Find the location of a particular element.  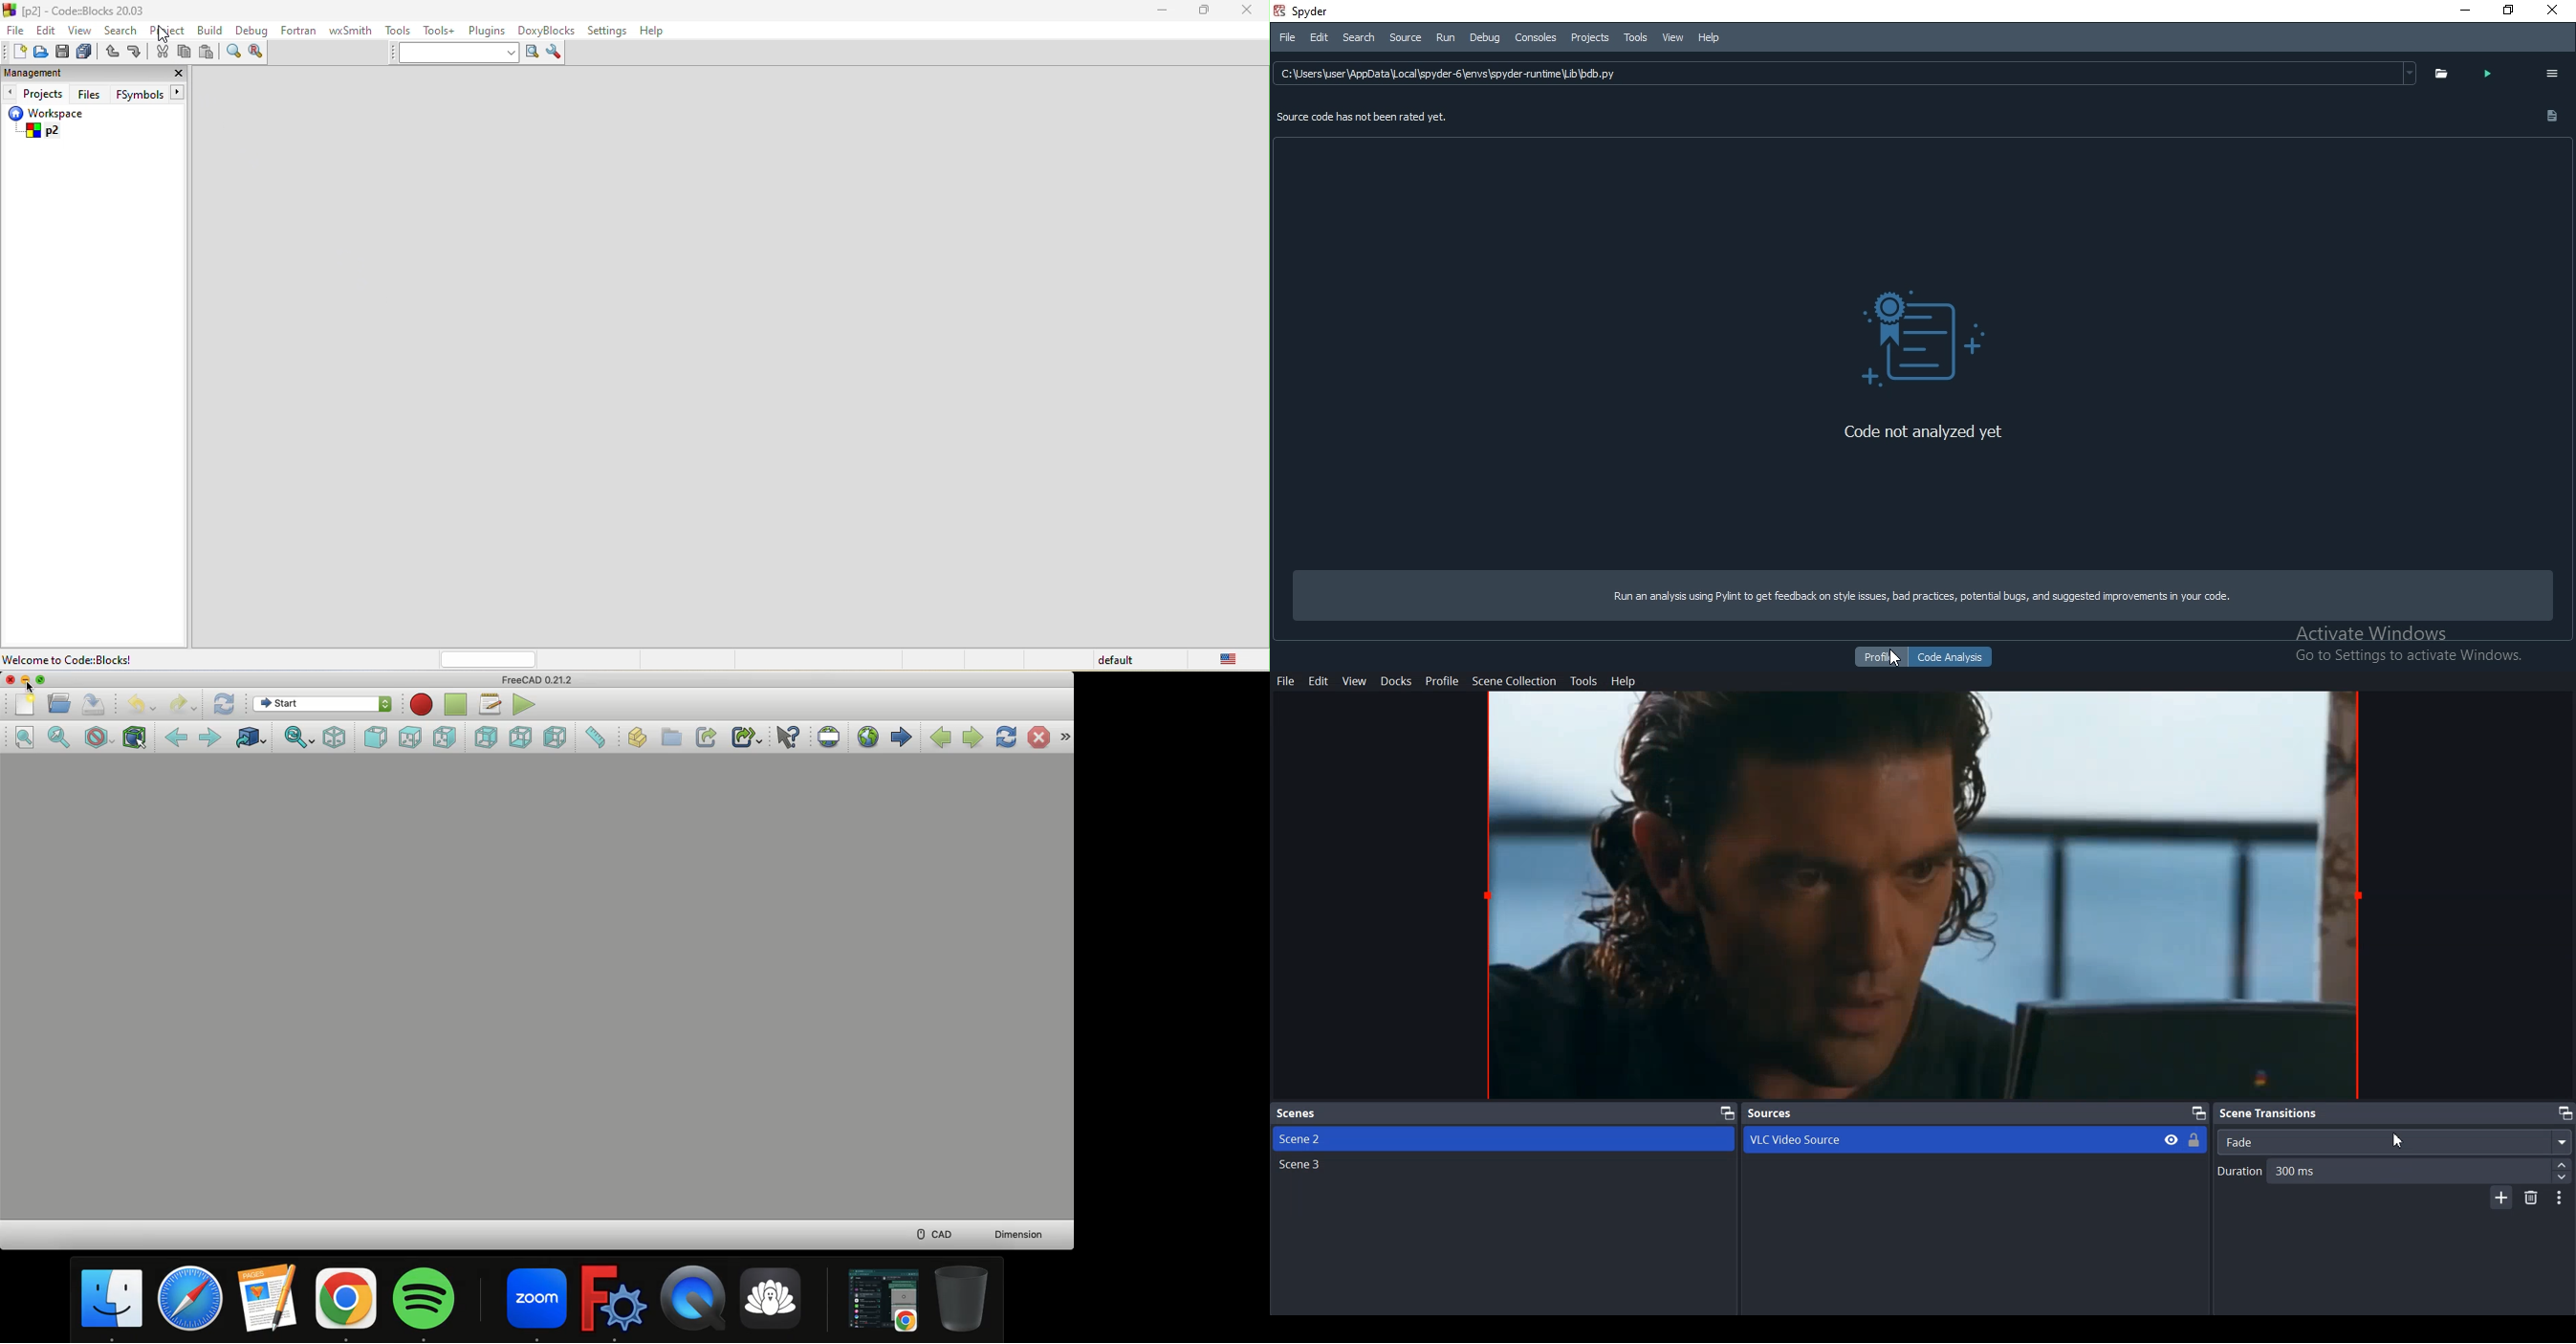

Source file preview is located at coordinates (1922, 896).